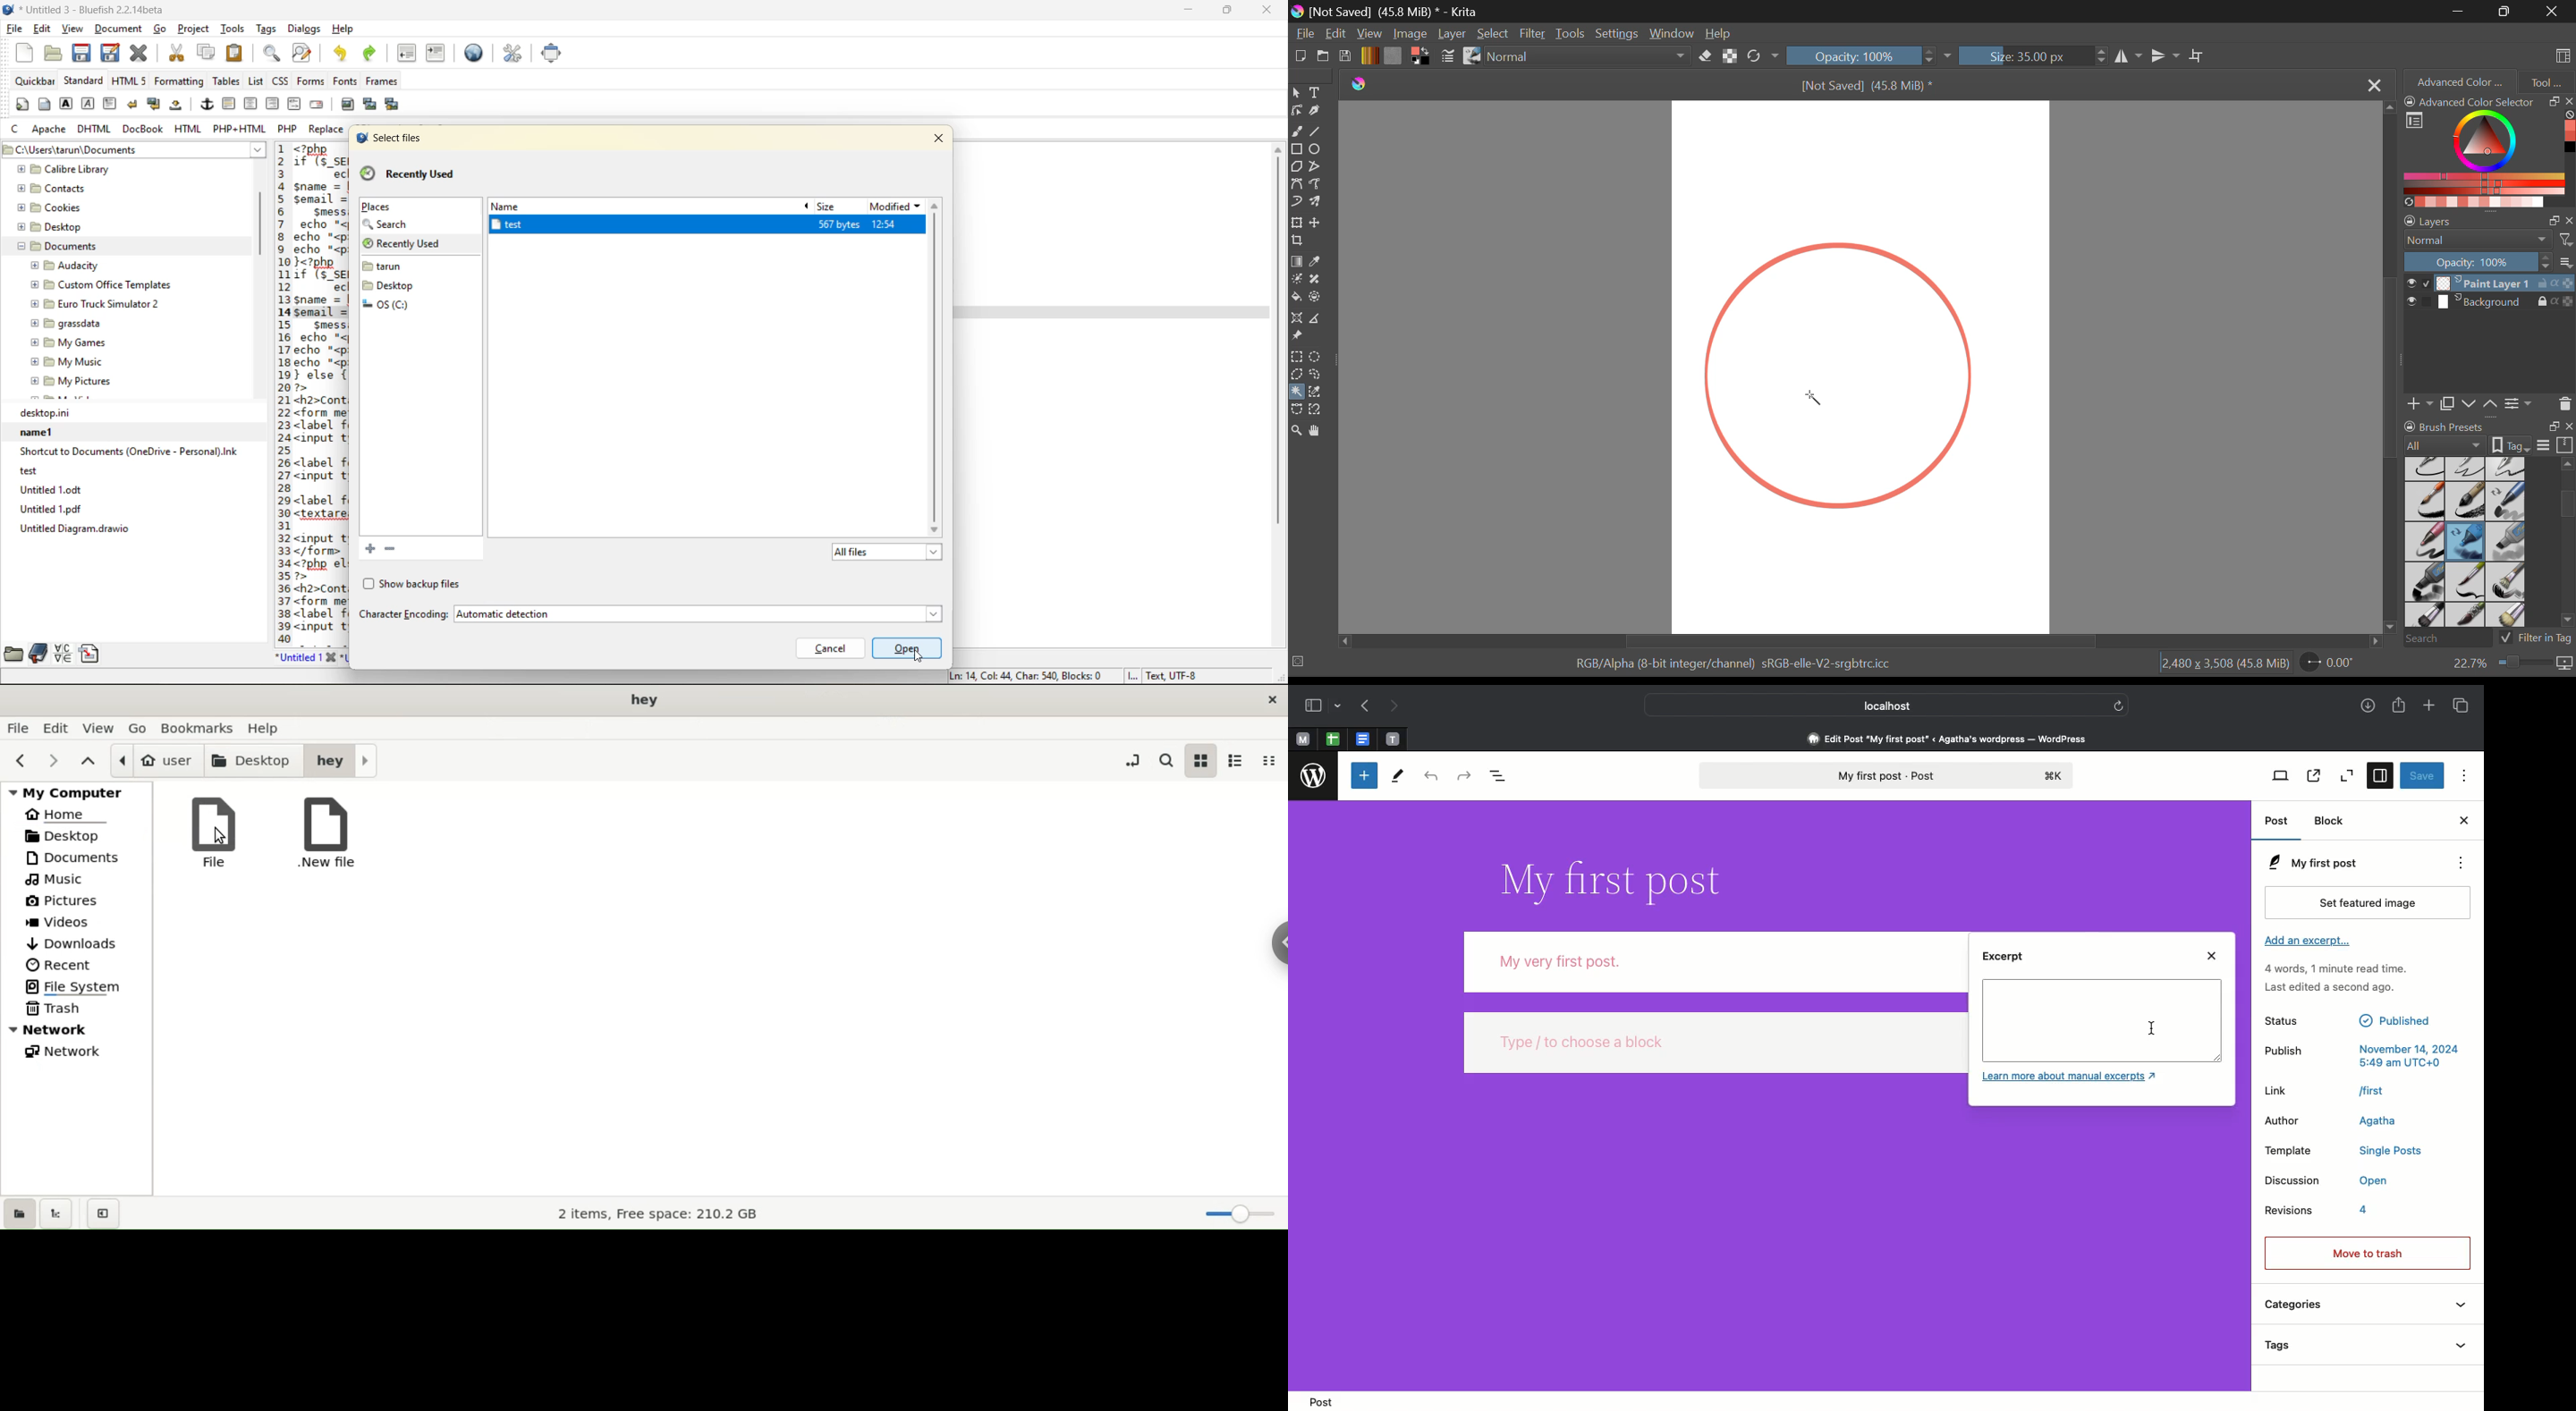 The image size is (2576, 1428). I want to click on Ink-8 Sumi-e, so click(2465, 502).